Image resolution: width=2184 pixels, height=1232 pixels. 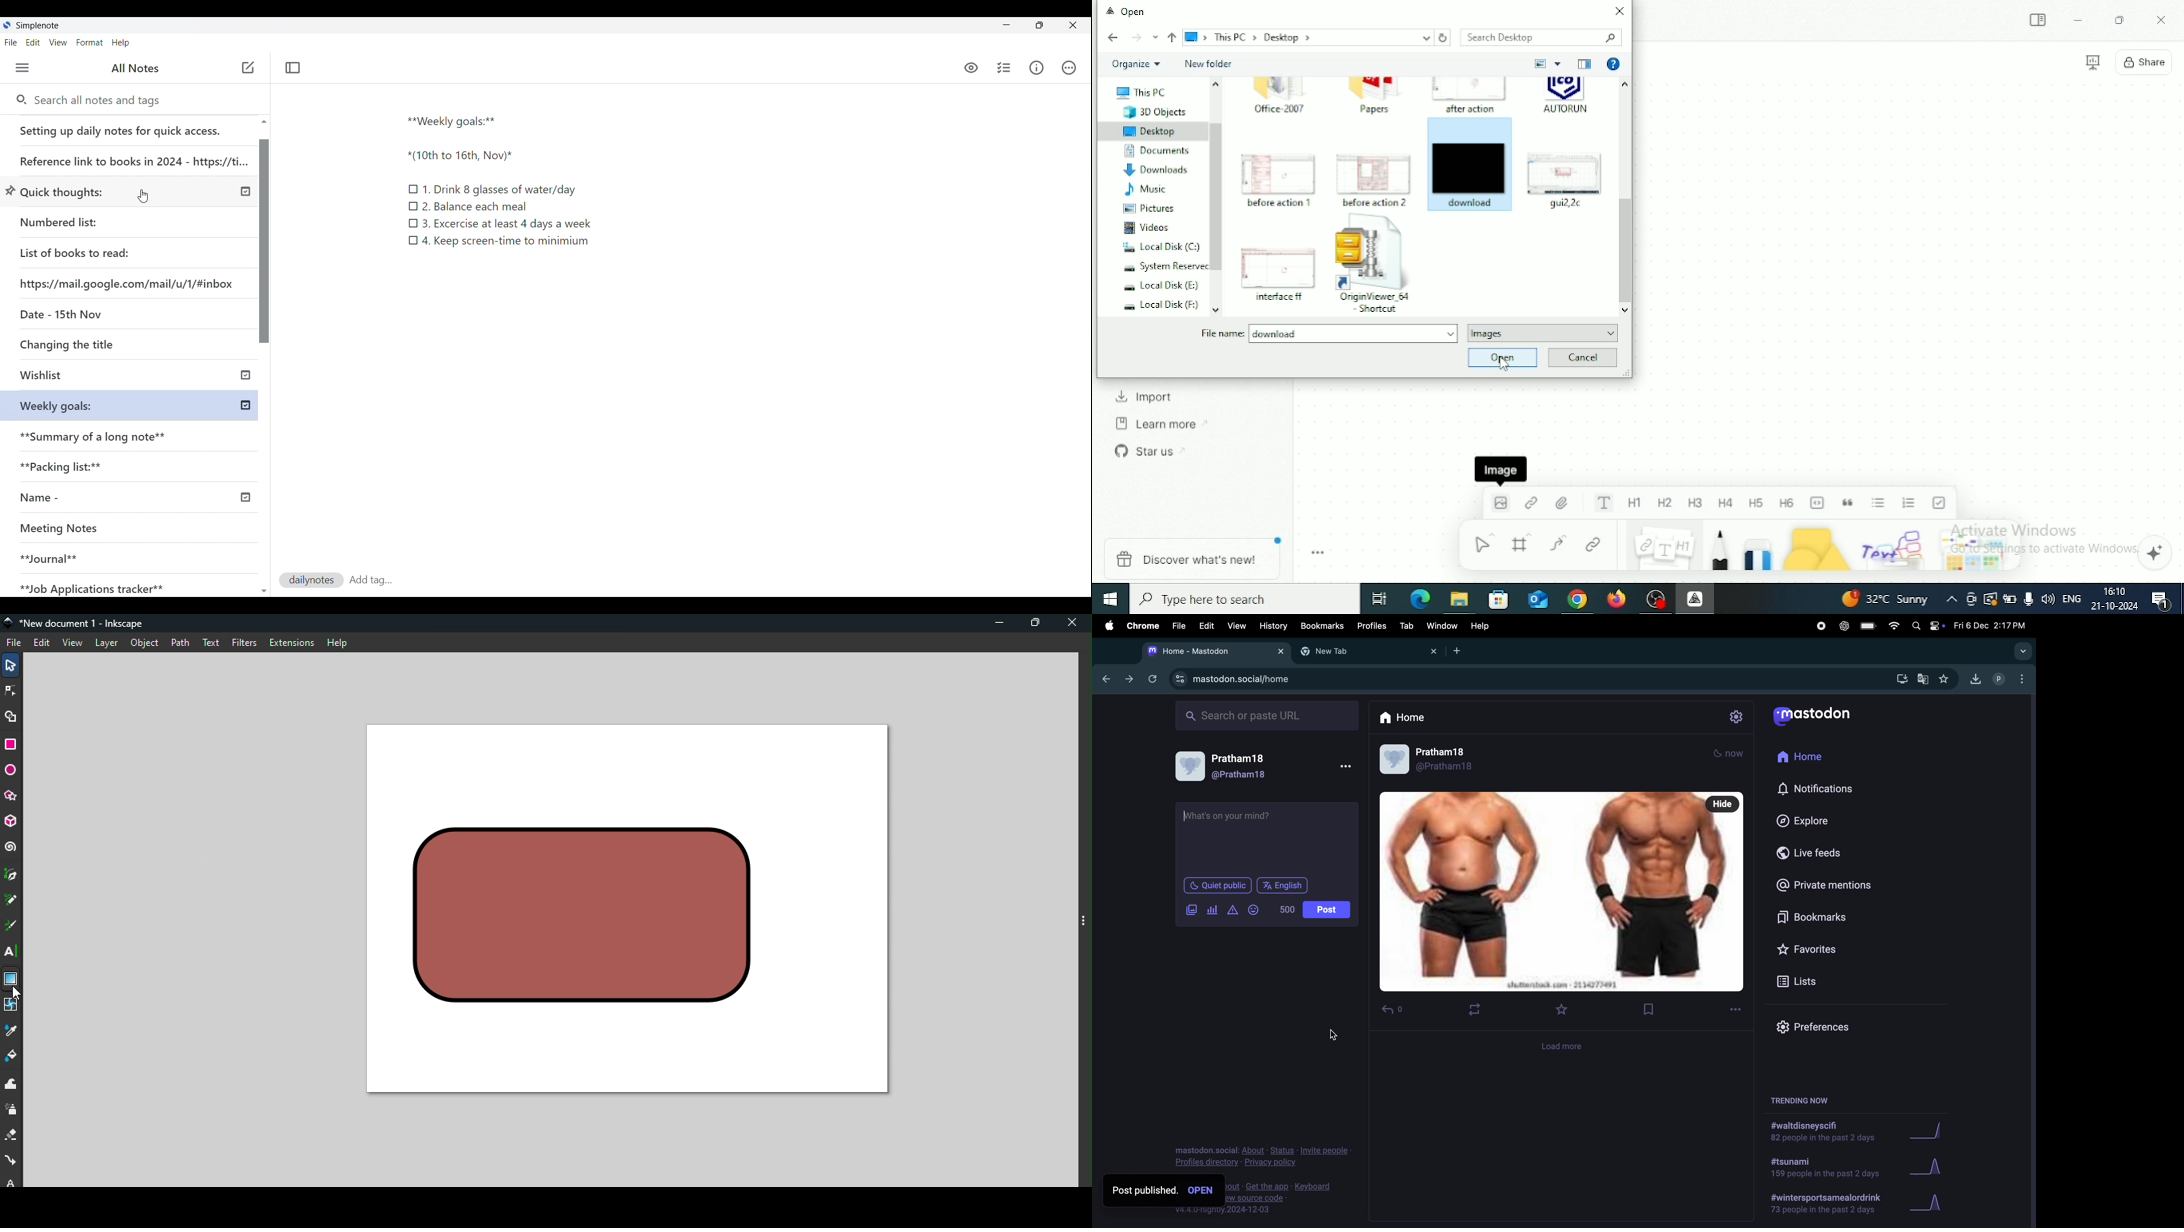 I want to click on Vertical slide bar, so click(x=265, y=362).